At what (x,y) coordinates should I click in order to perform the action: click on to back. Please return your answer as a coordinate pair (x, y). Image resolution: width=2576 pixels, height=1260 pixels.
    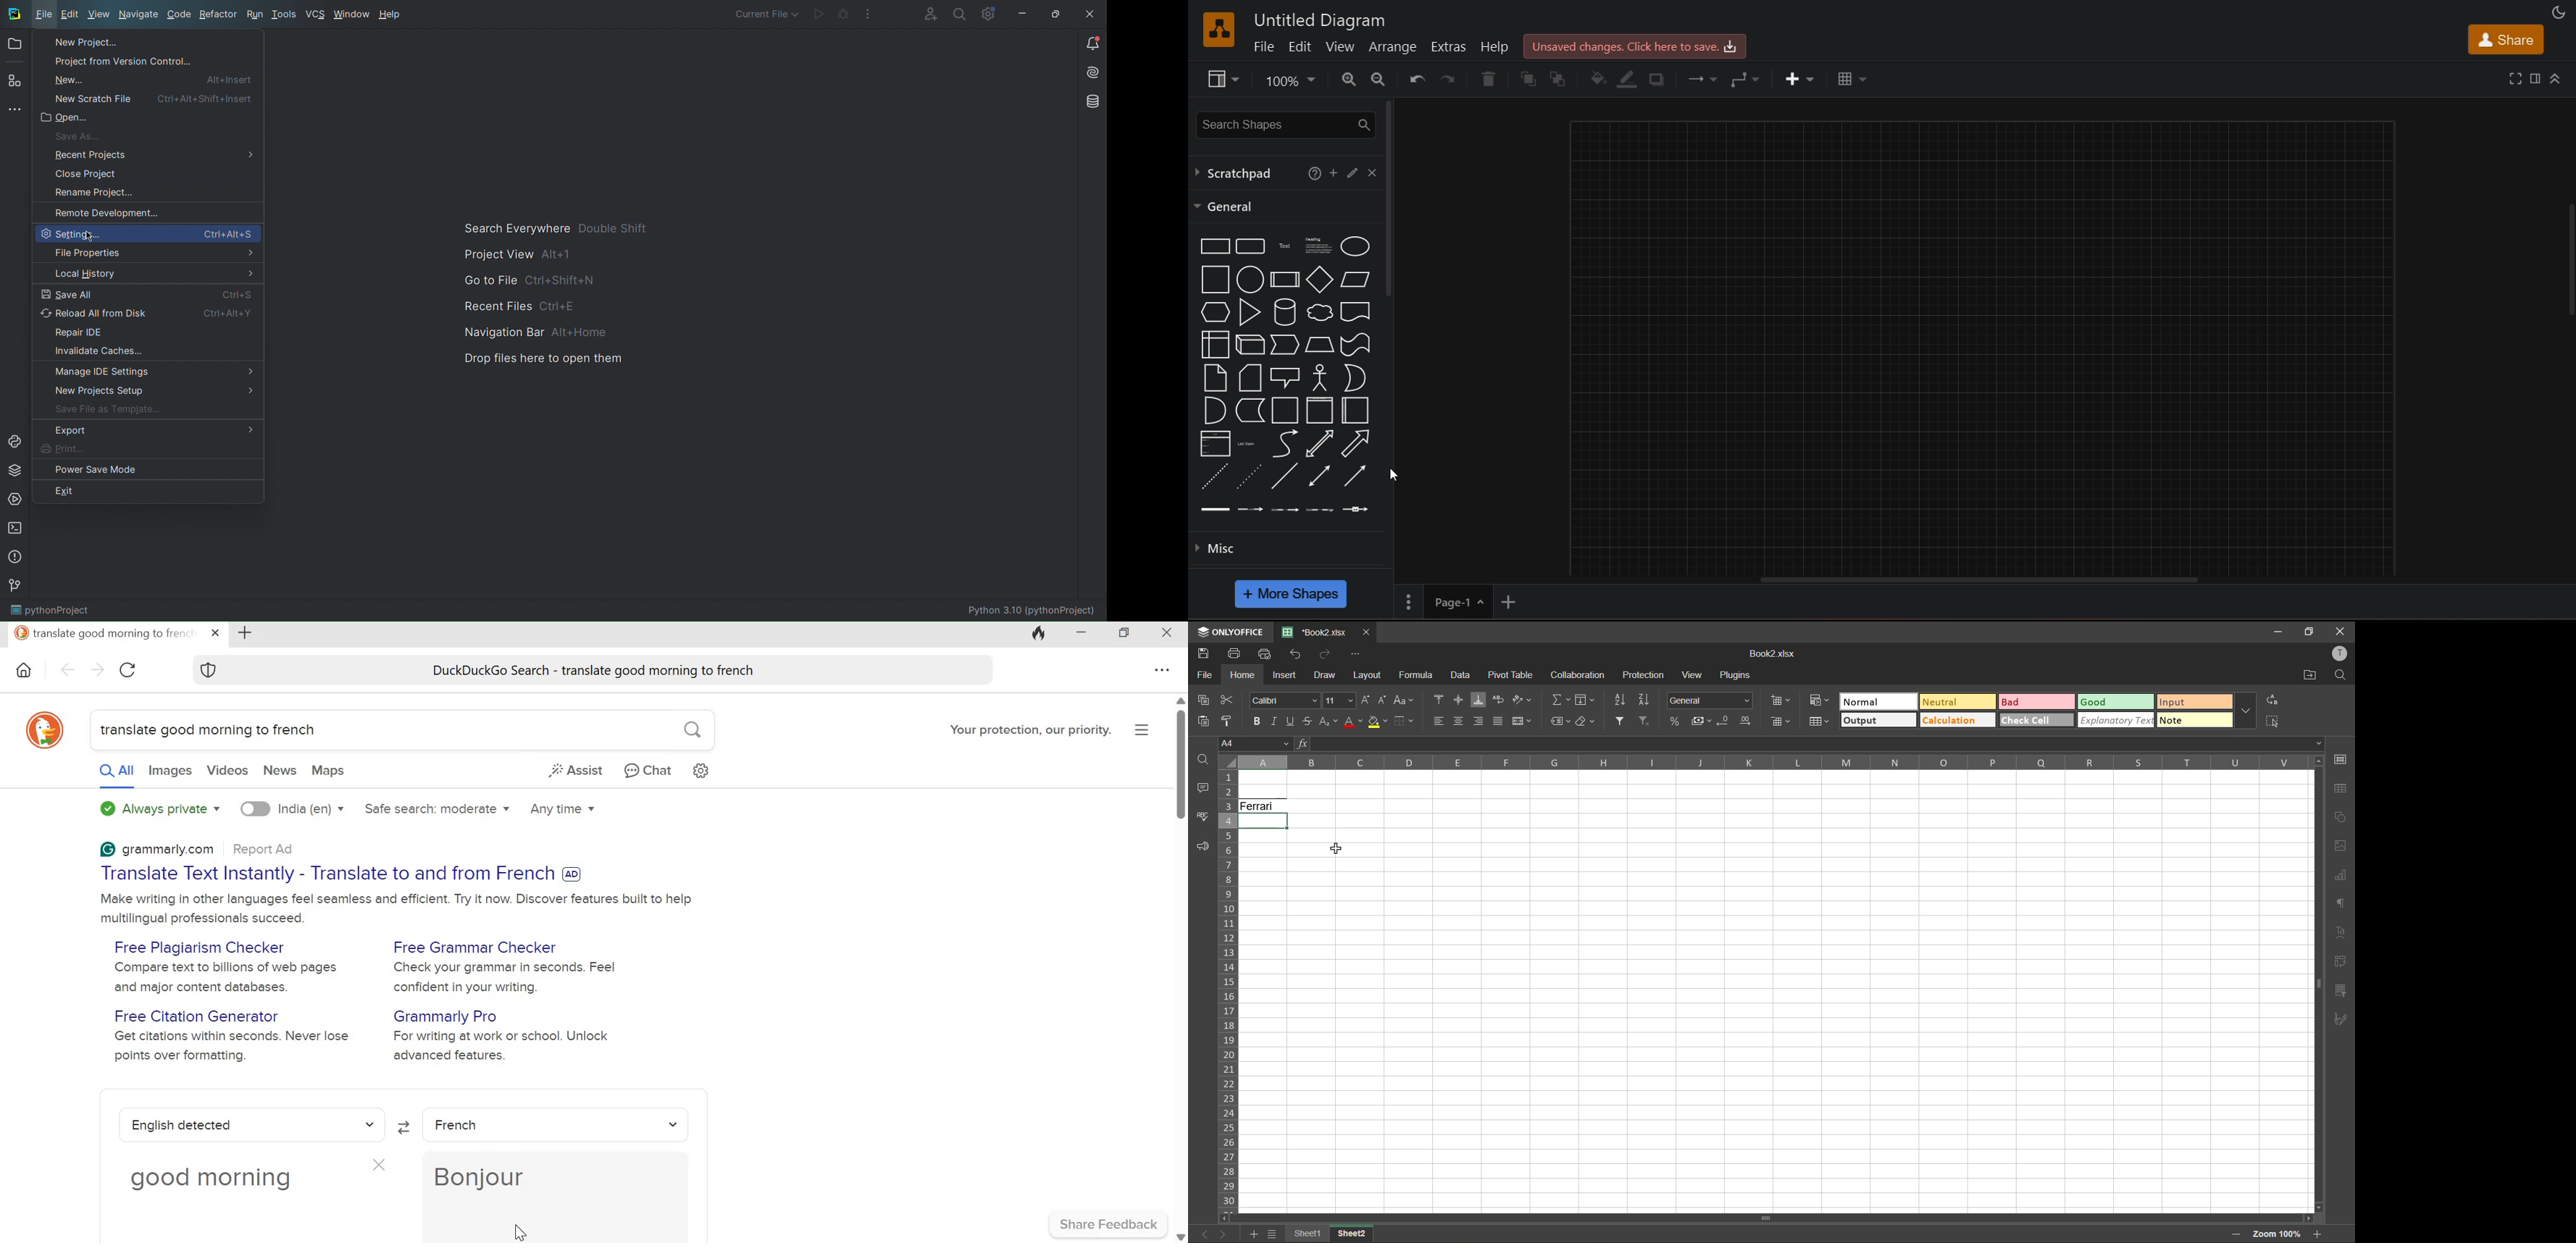
    Looking at the image, I should click on (1557, 78).